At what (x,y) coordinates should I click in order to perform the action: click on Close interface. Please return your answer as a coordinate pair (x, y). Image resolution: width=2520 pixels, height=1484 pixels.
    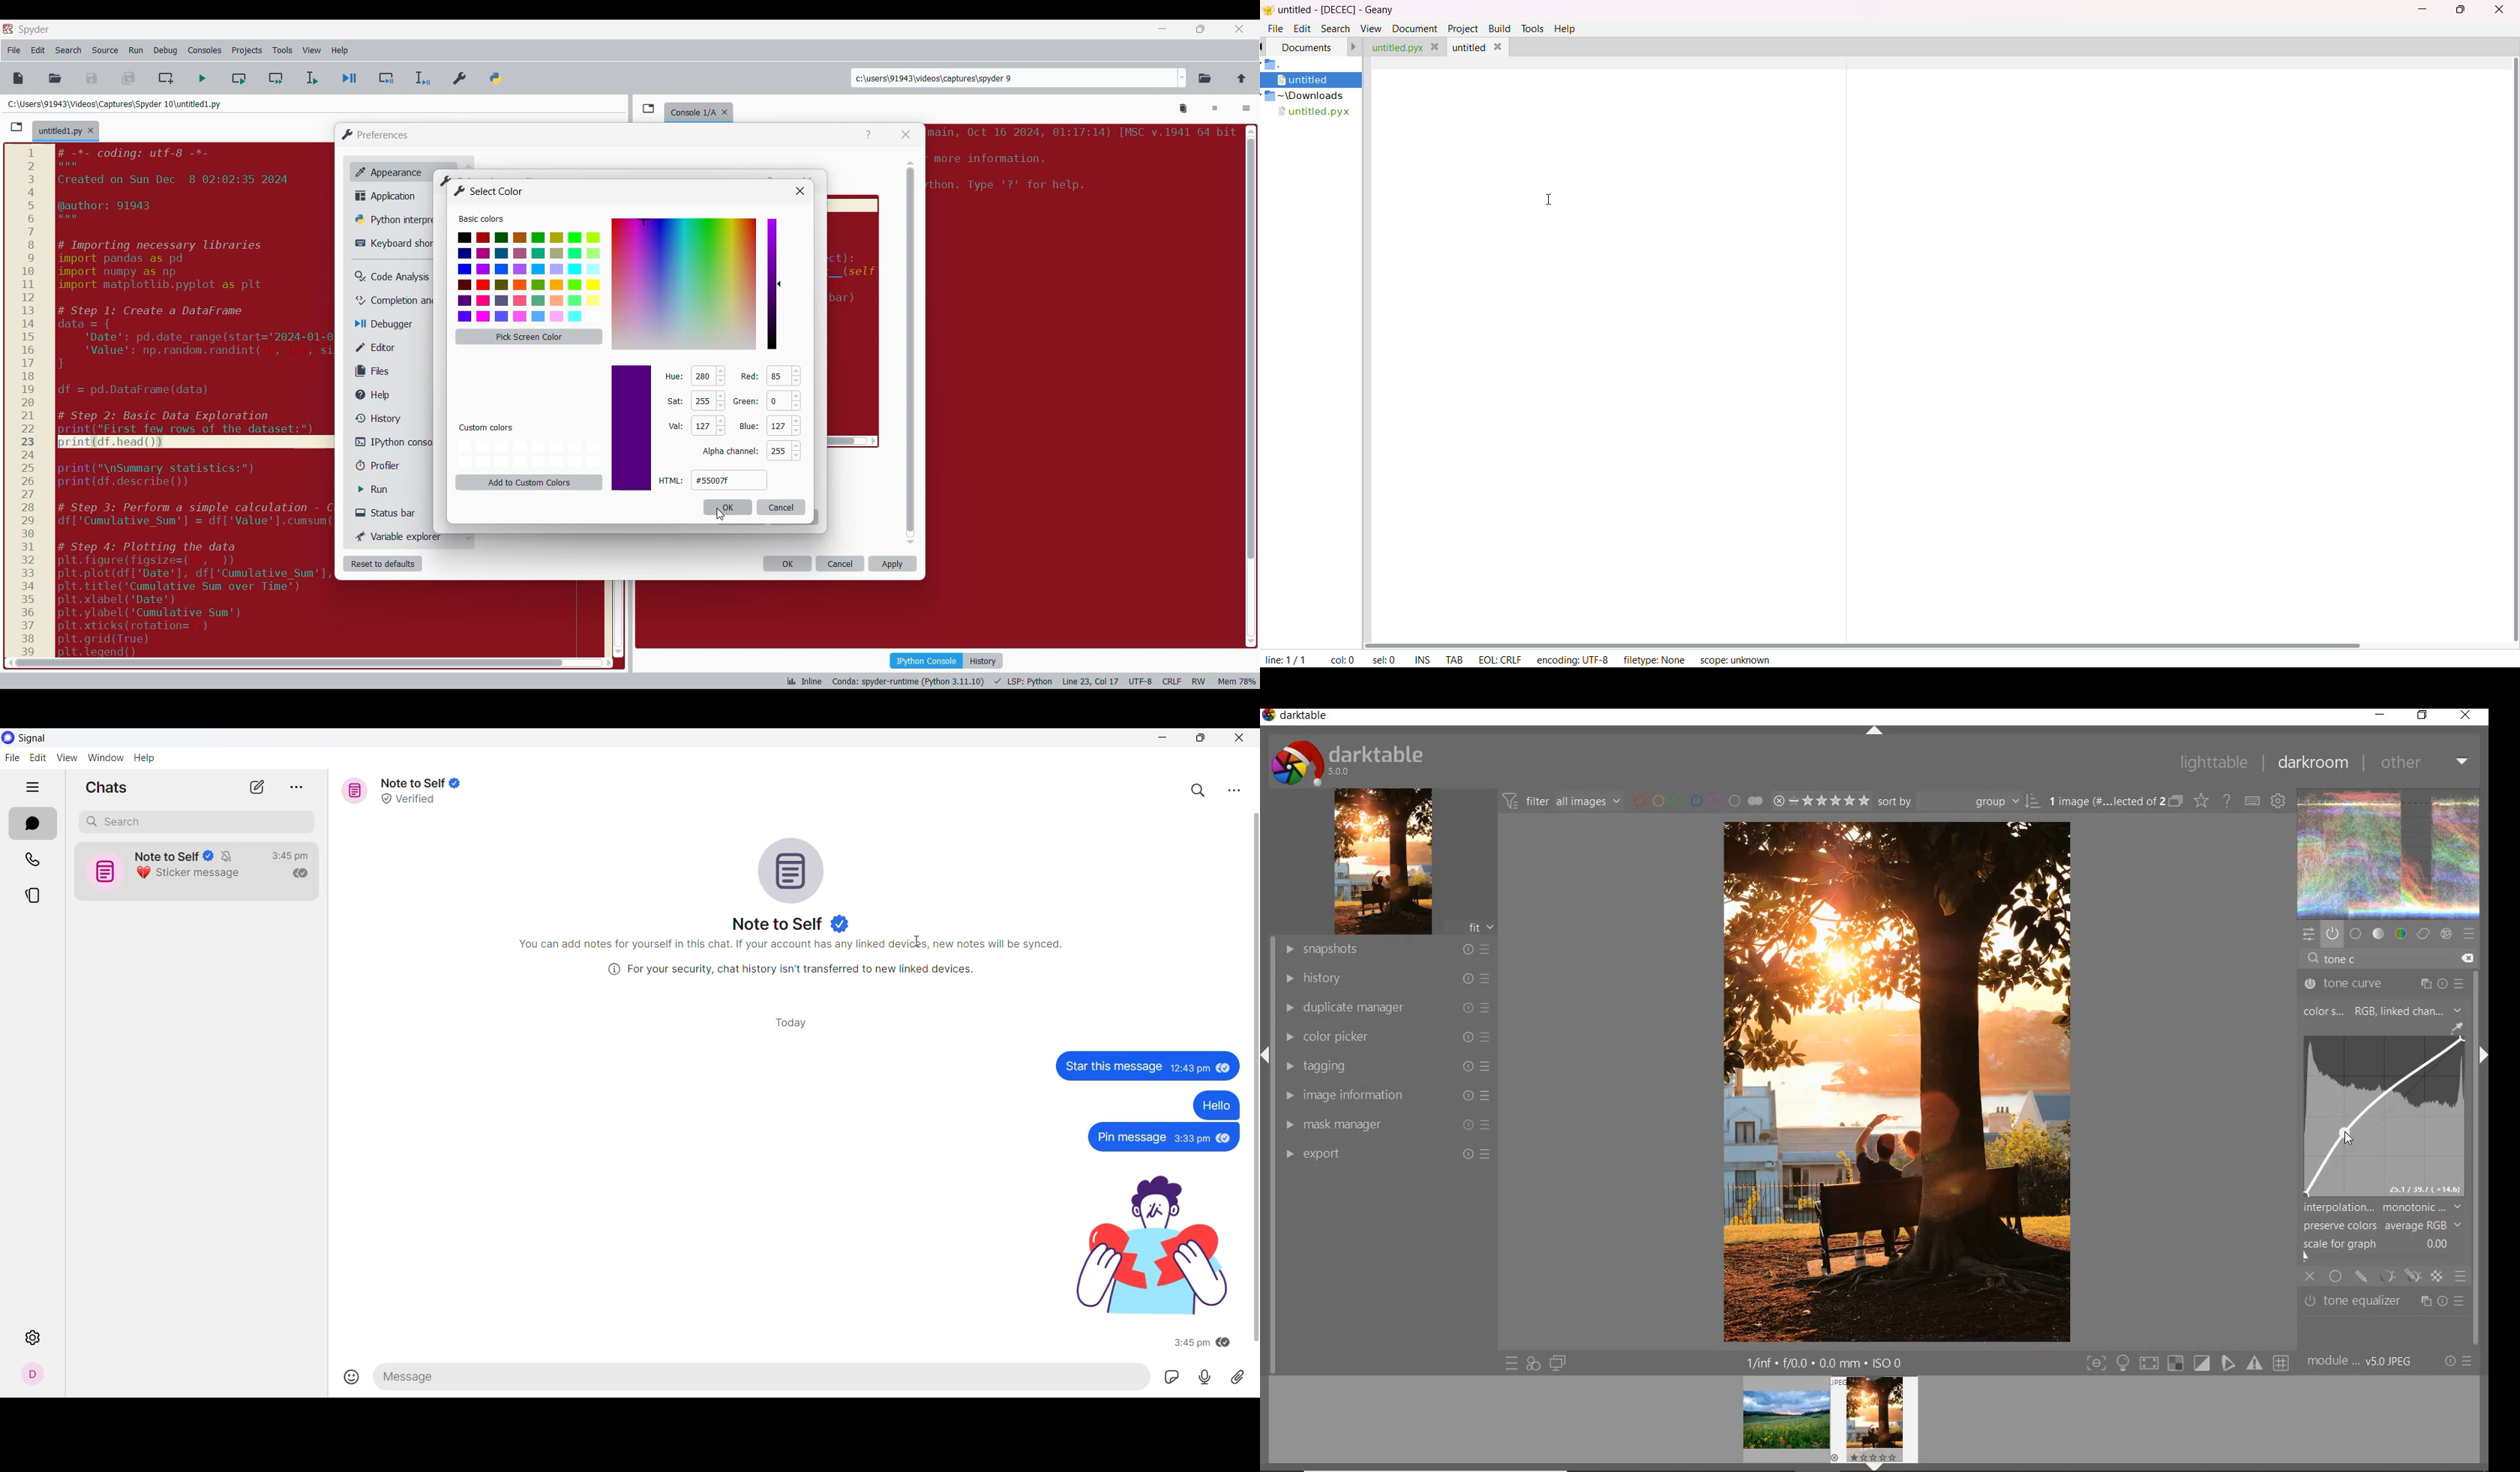
    Looking at the image, I should click on (1241, 738).